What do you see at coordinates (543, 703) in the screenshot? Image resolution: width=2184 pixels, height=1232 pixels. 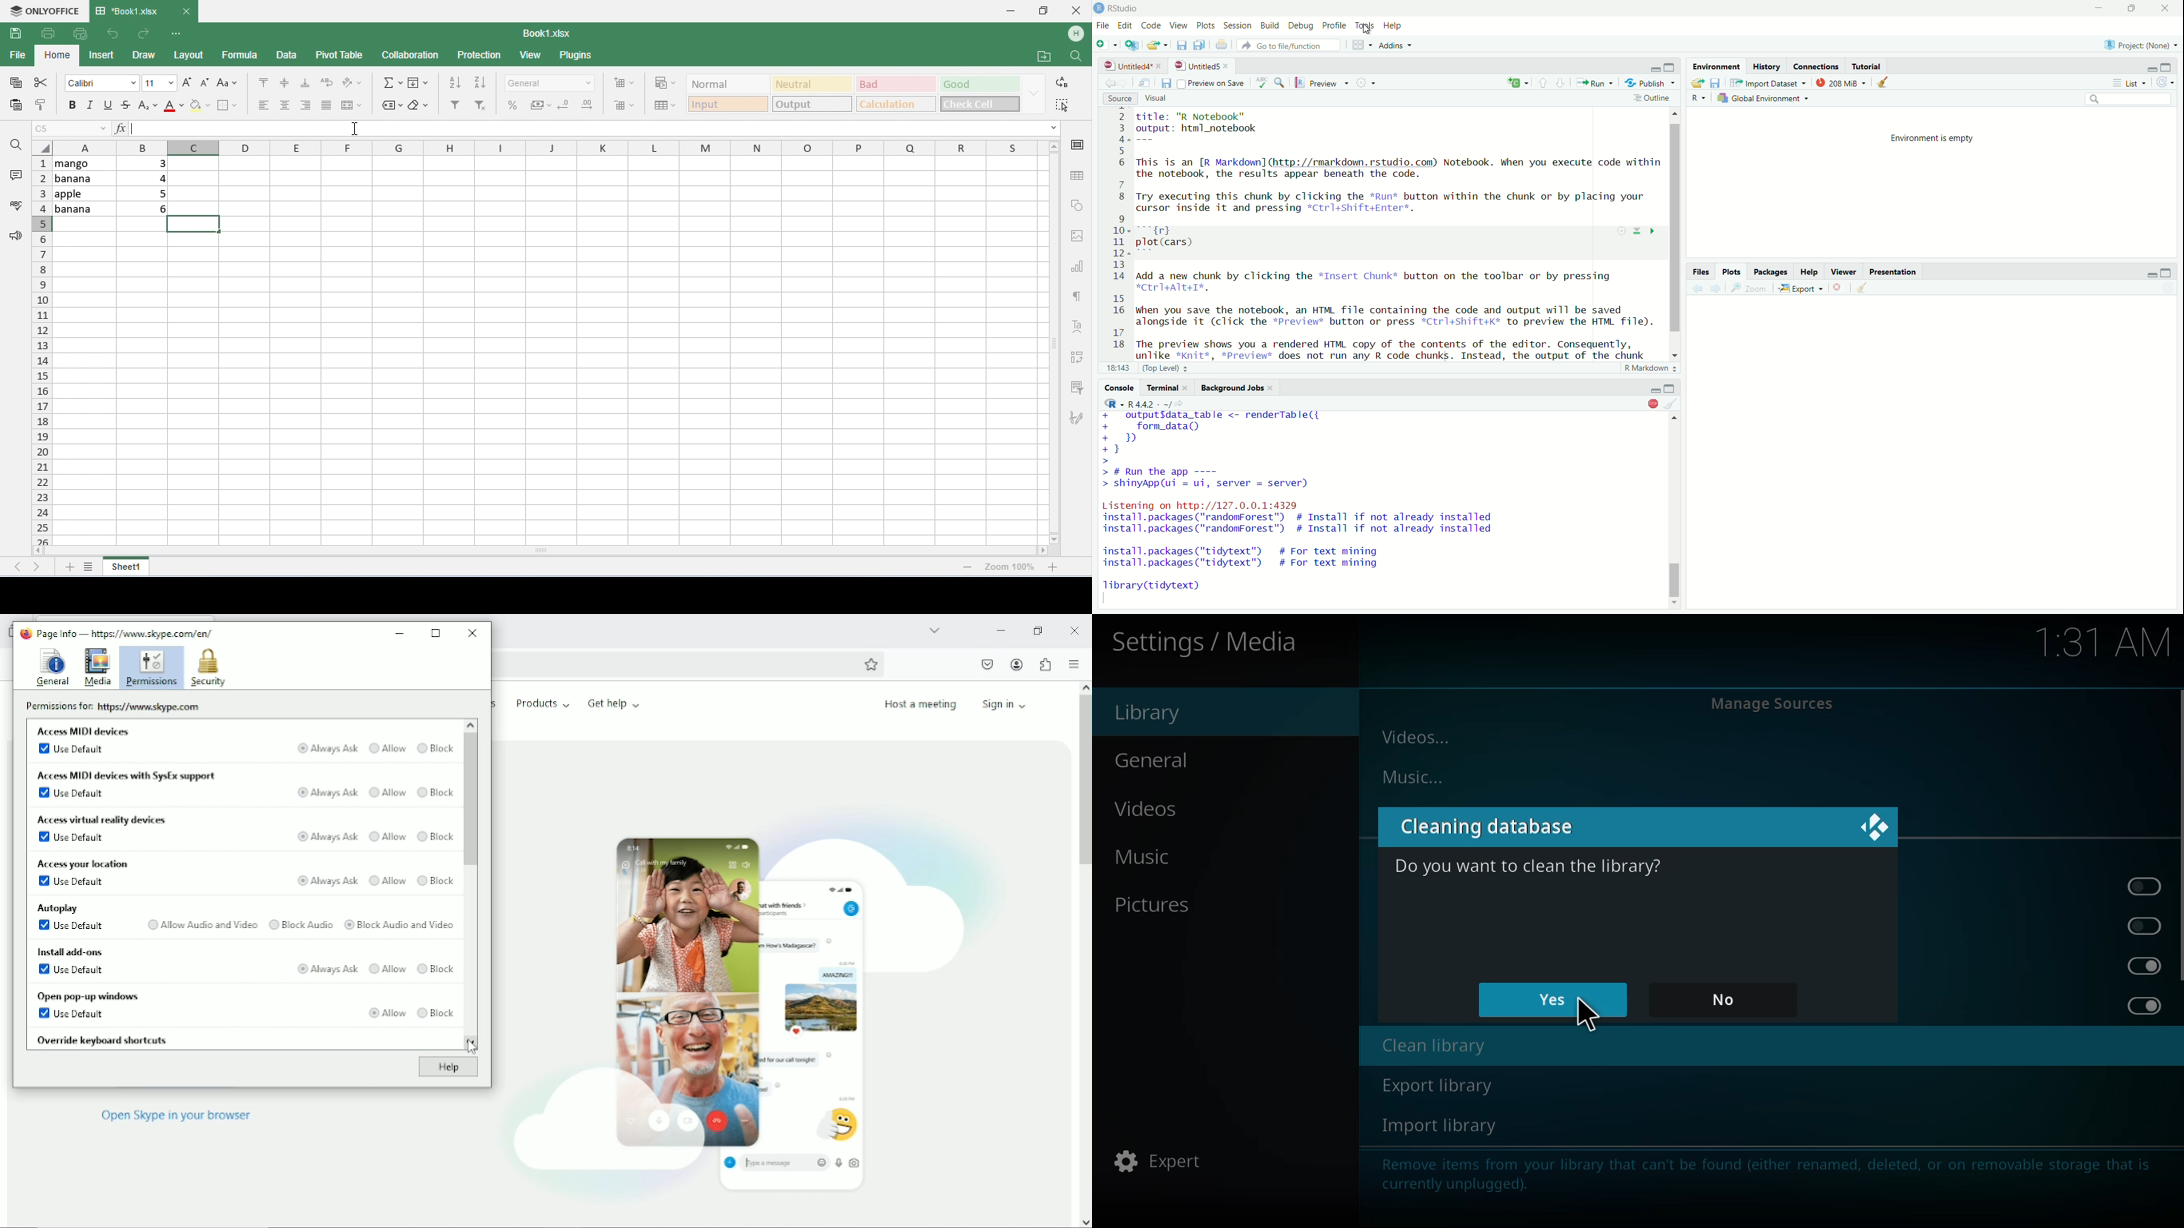 I see `Products` at bounding box center [543, 703].